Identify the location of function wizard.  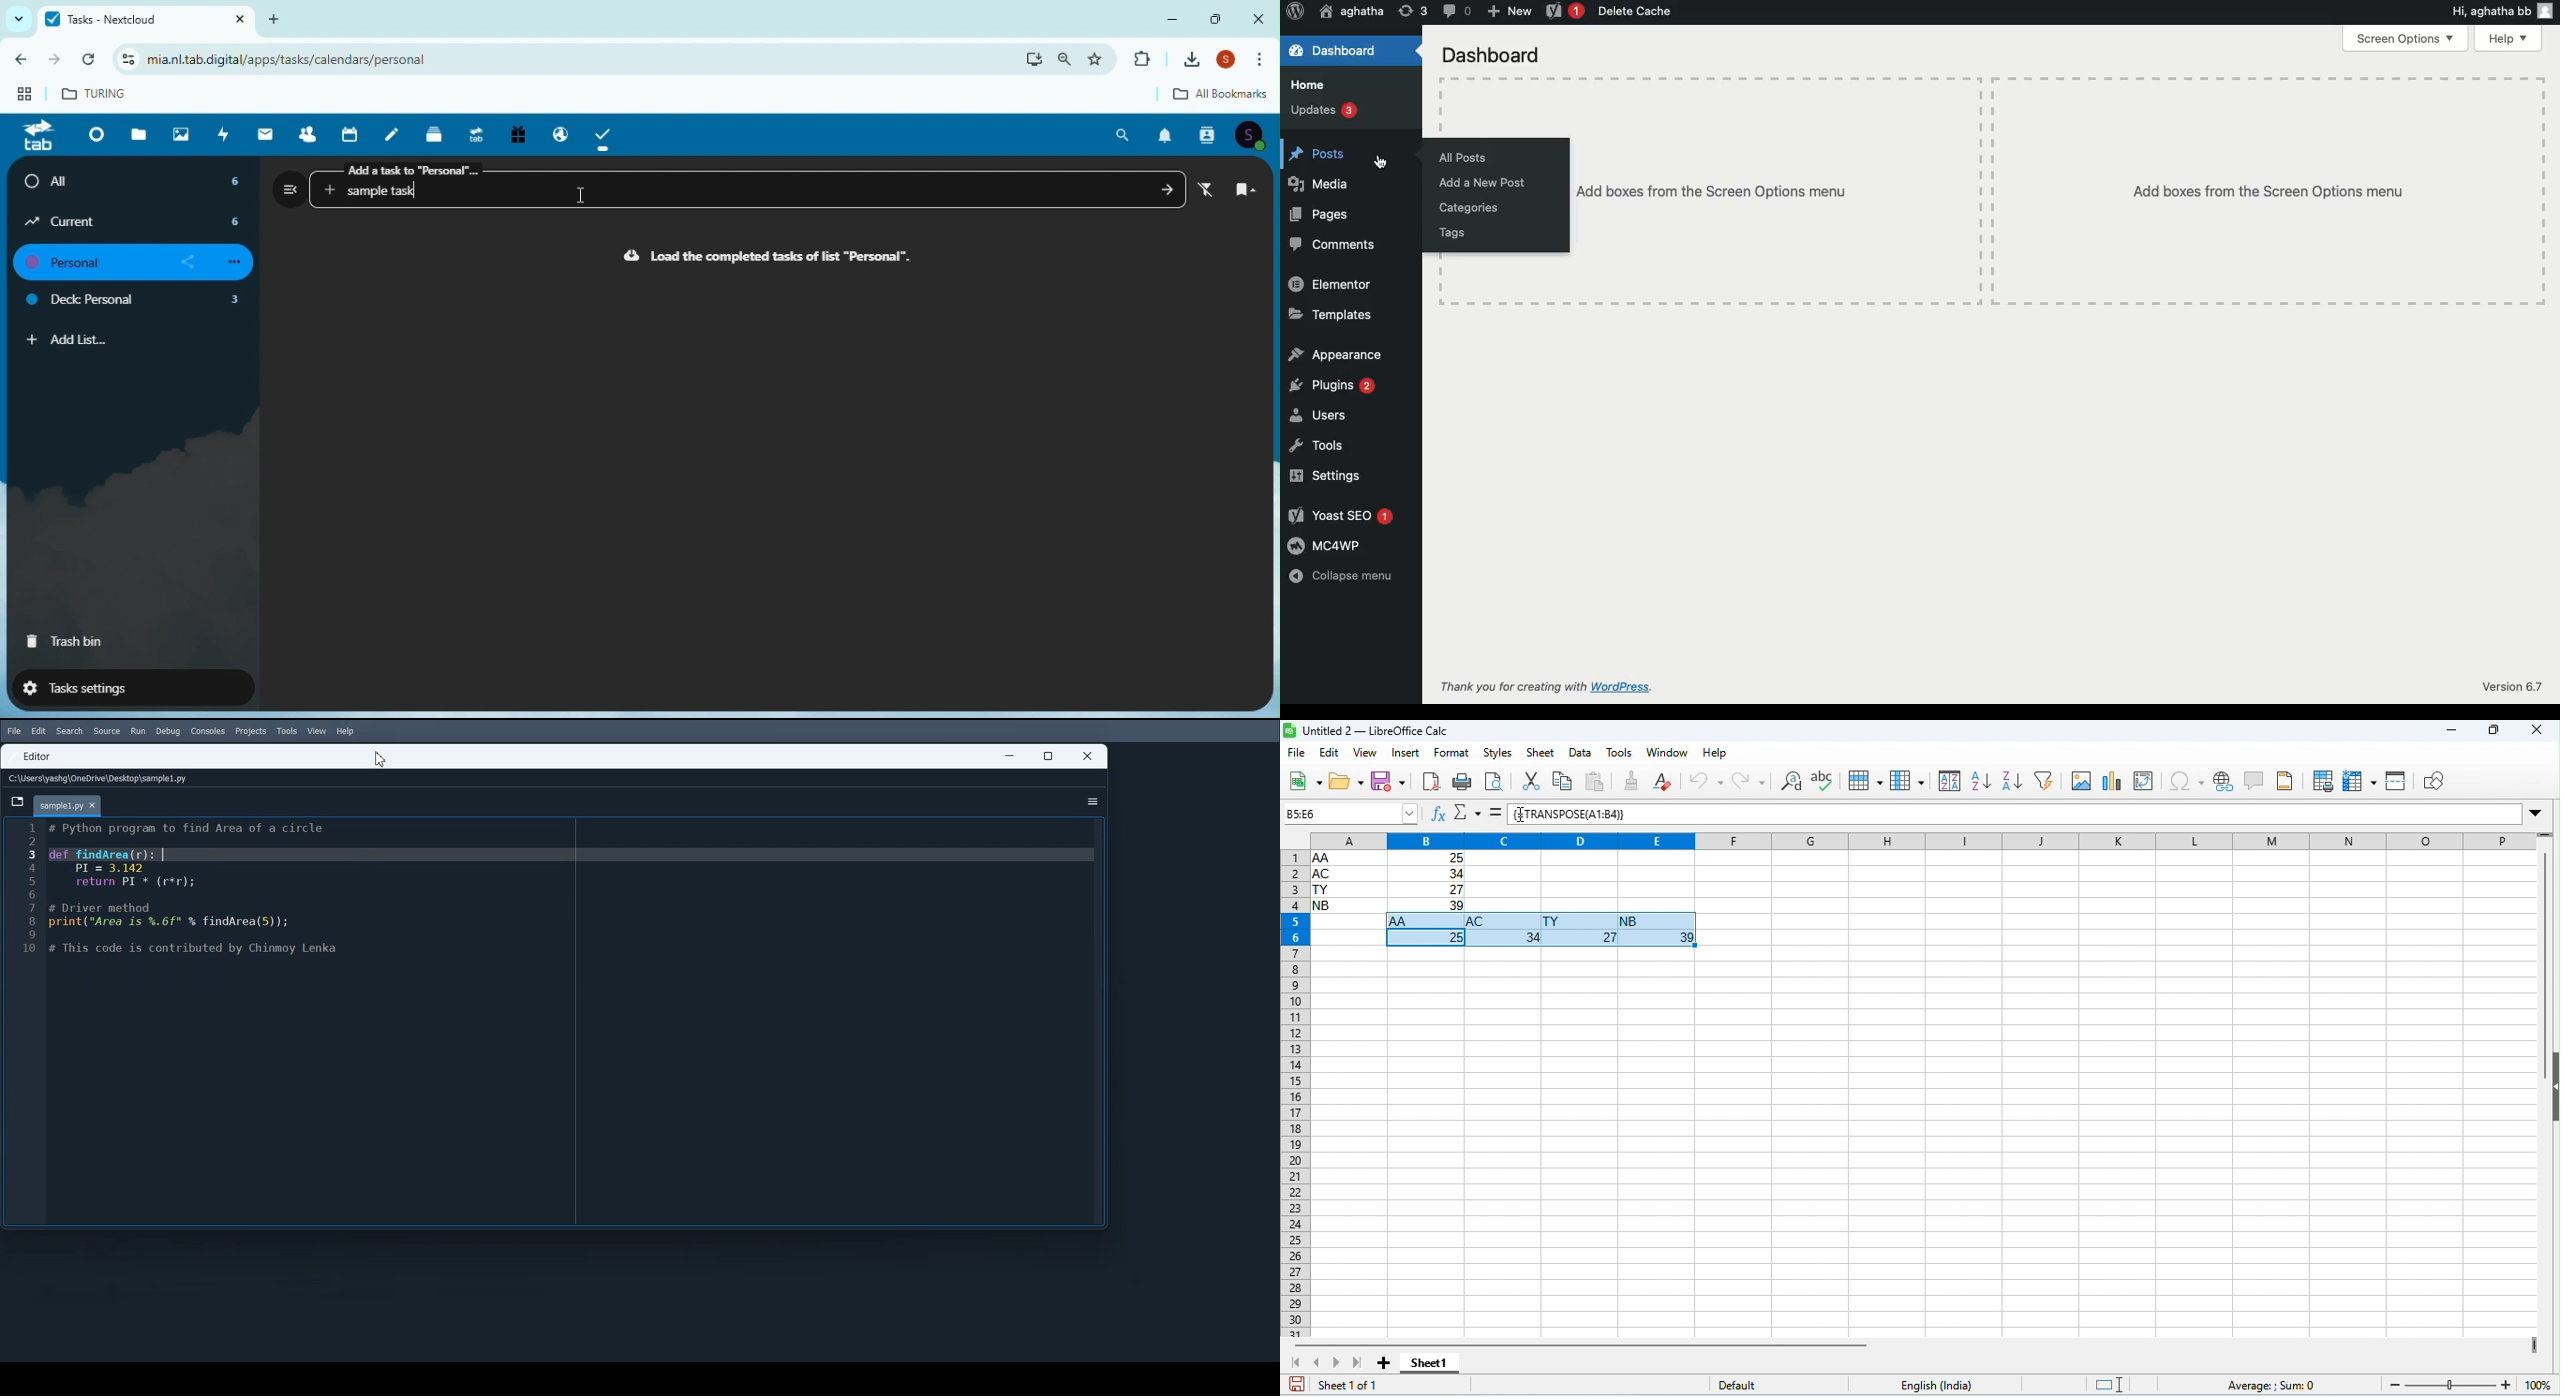
(1438, 815).